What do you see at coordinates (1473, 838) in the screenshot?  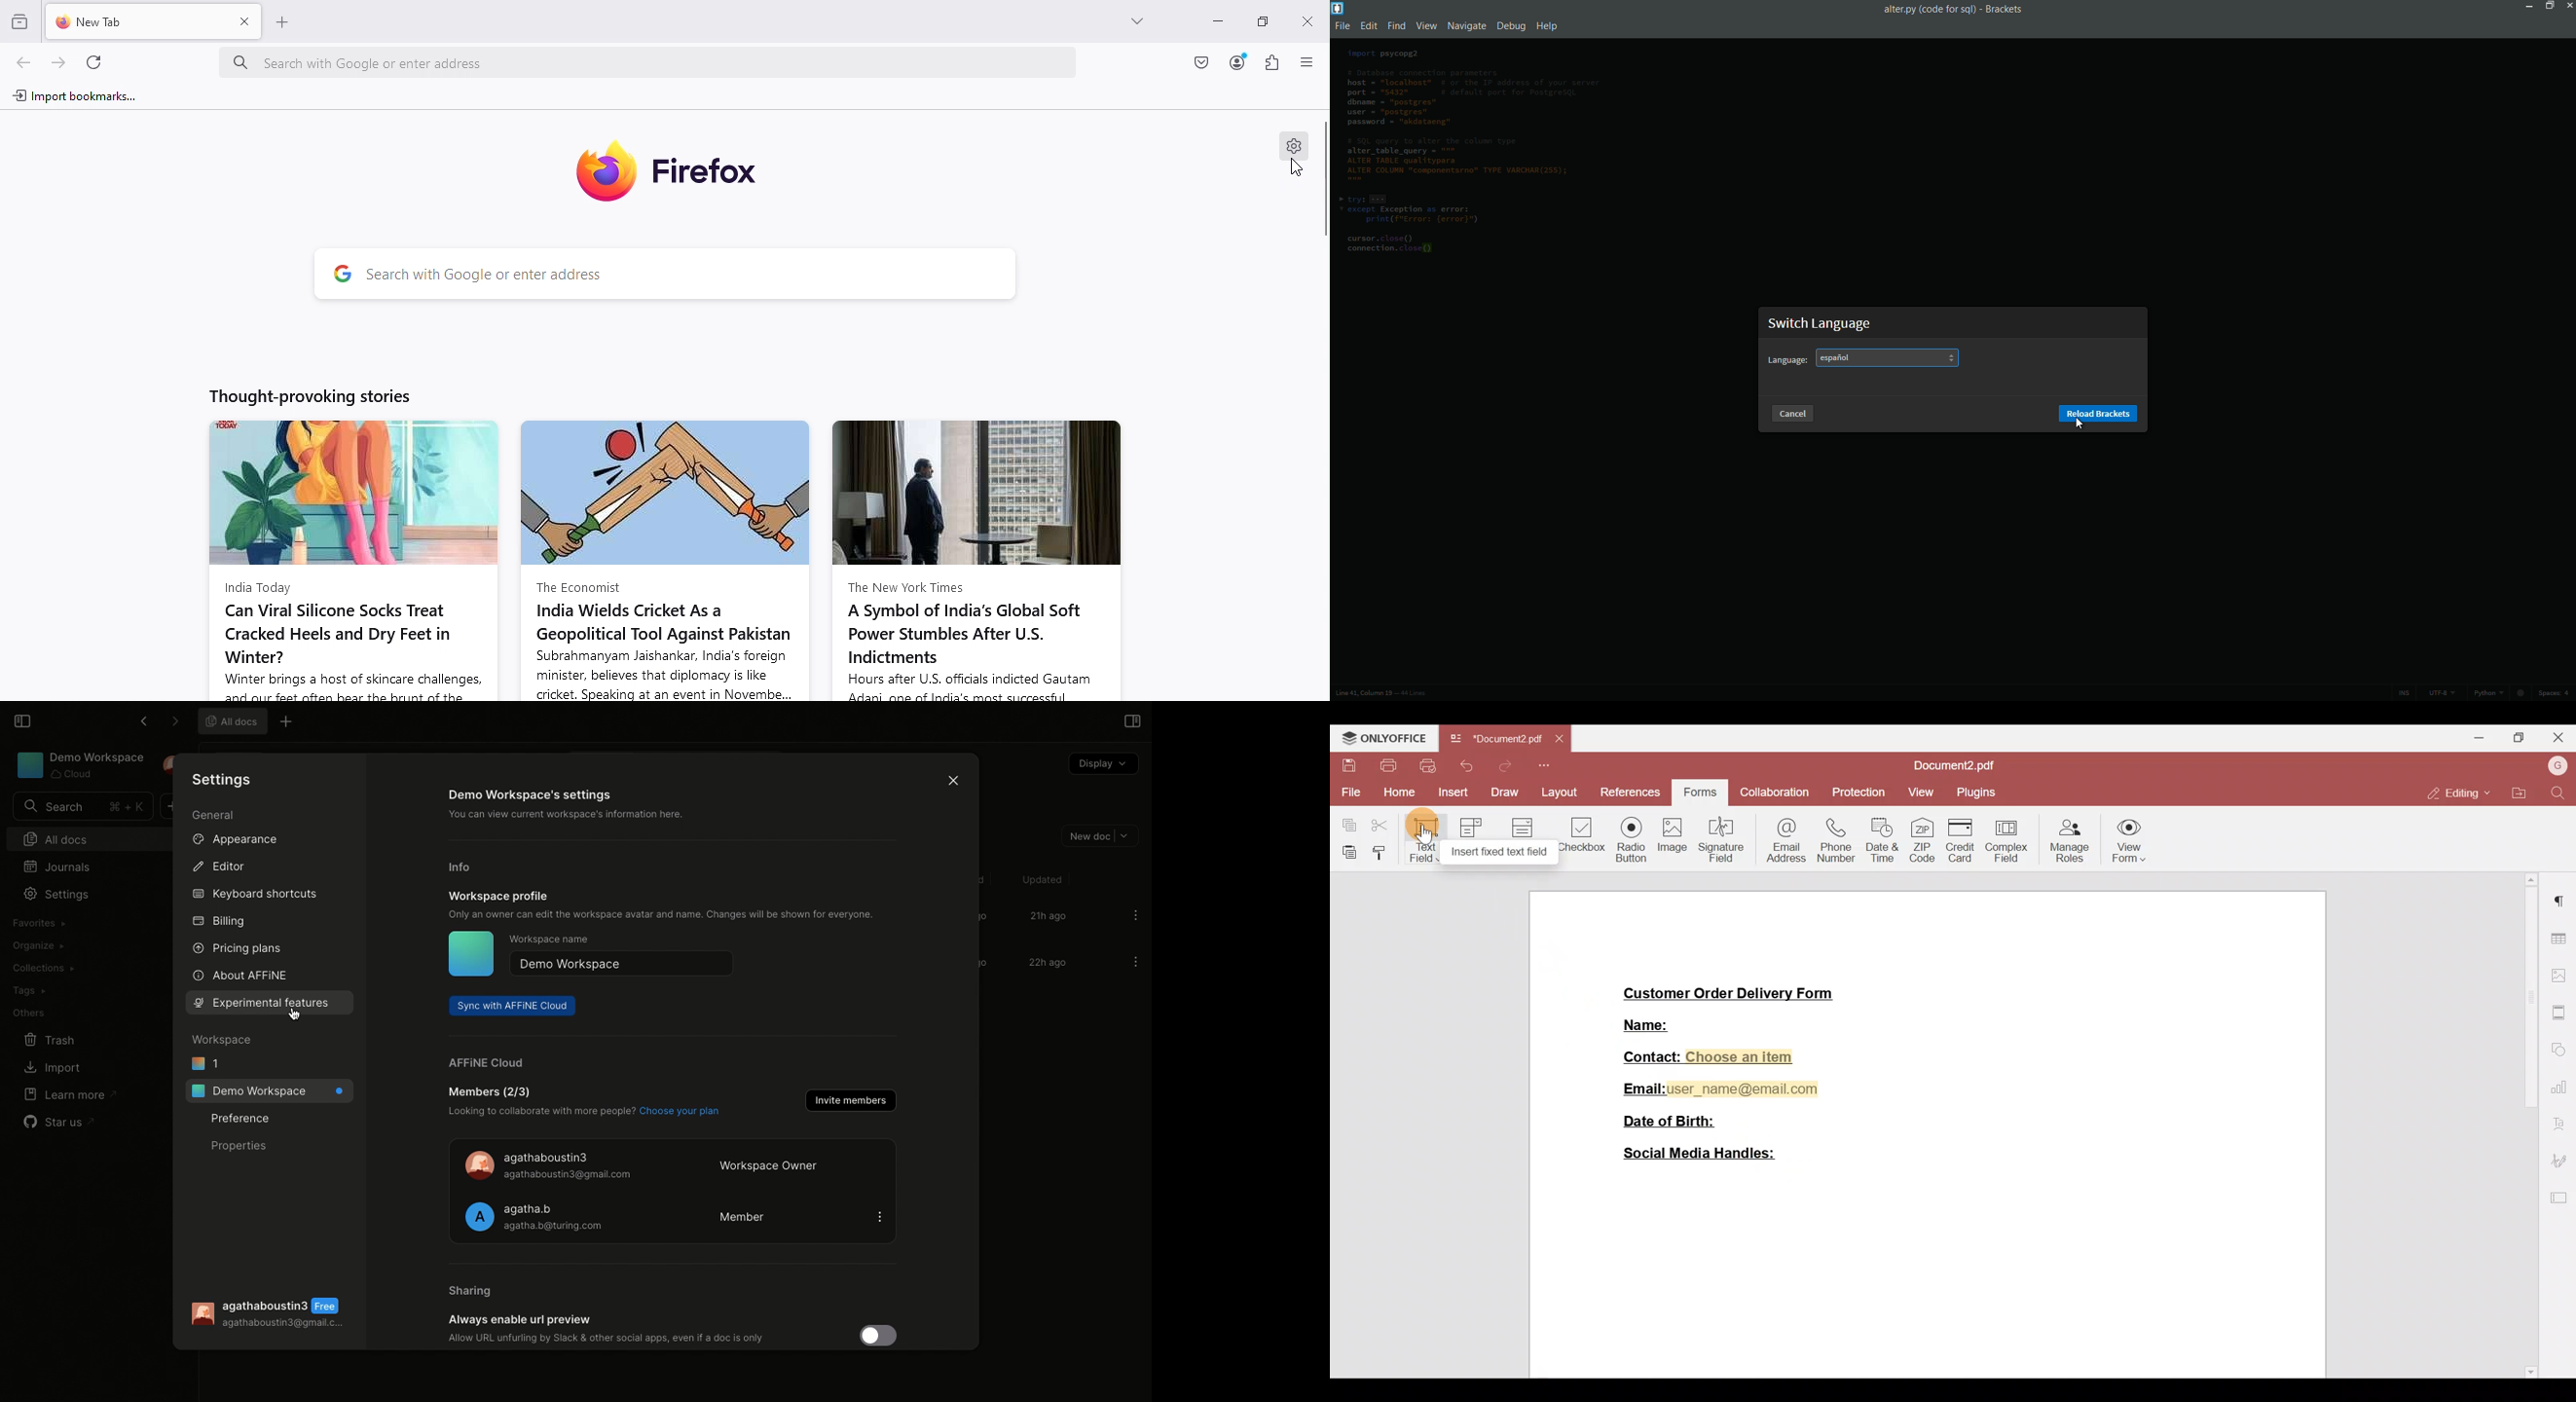 I see `Combo box` at bounding box center [1473, 838].